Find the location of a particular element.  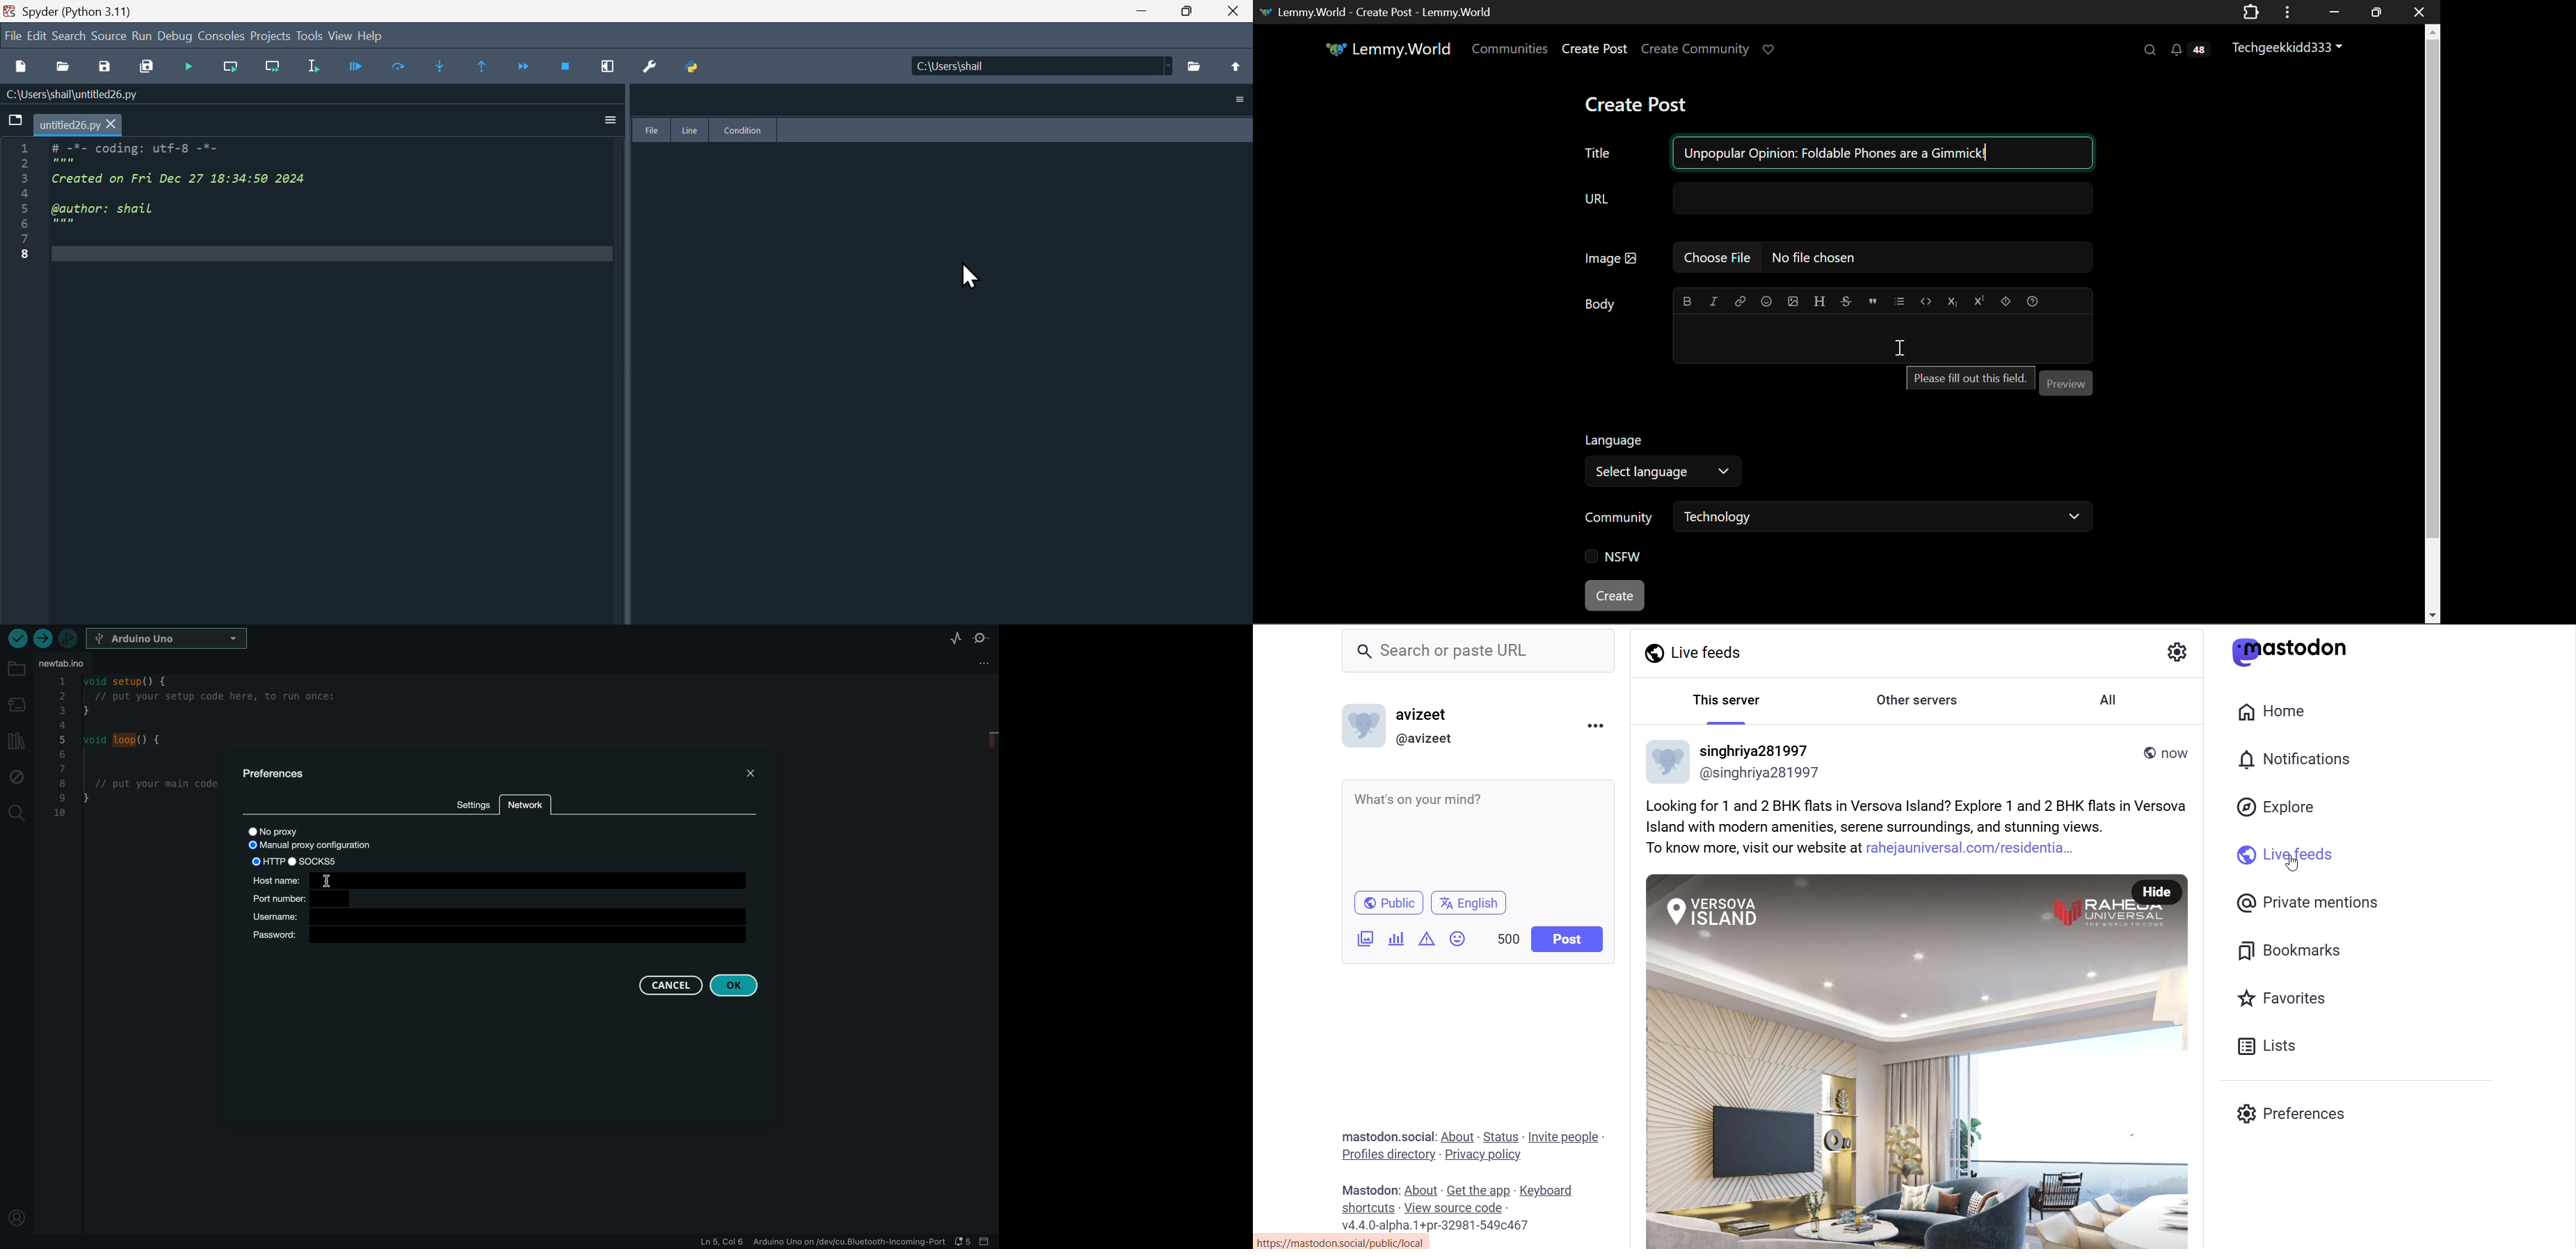

Post Picture is located at coordinates (1881, 1061).